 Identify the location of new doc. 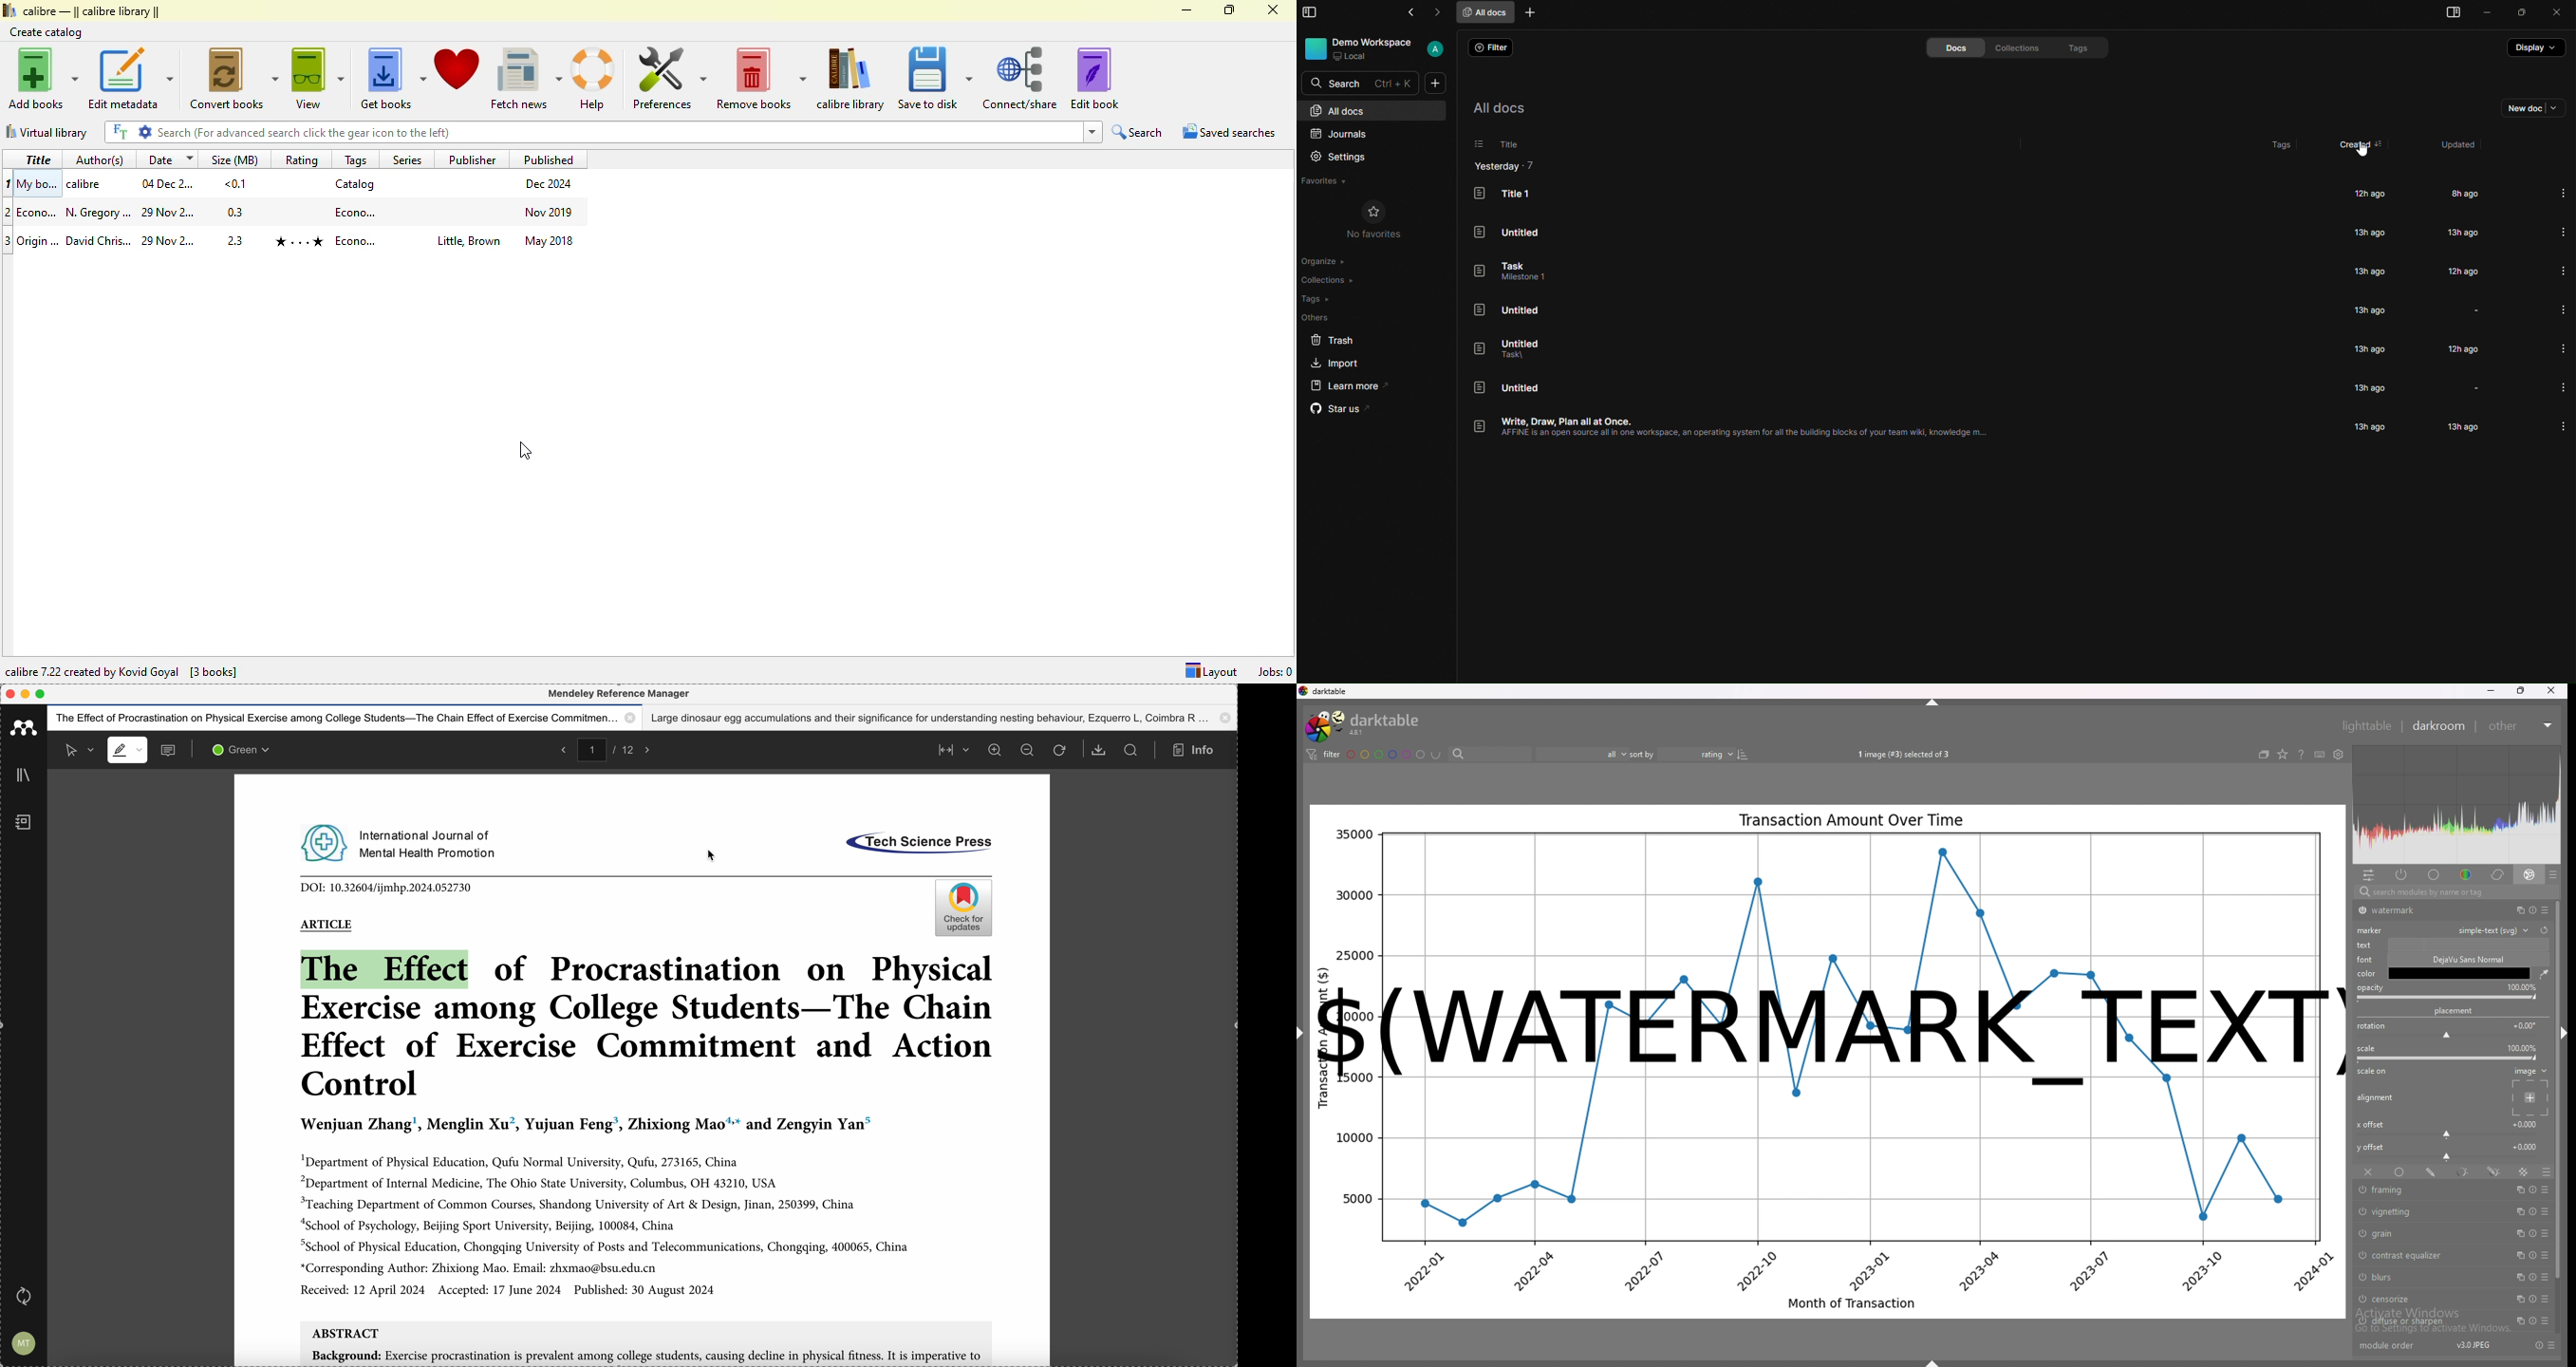
(2535, 107).